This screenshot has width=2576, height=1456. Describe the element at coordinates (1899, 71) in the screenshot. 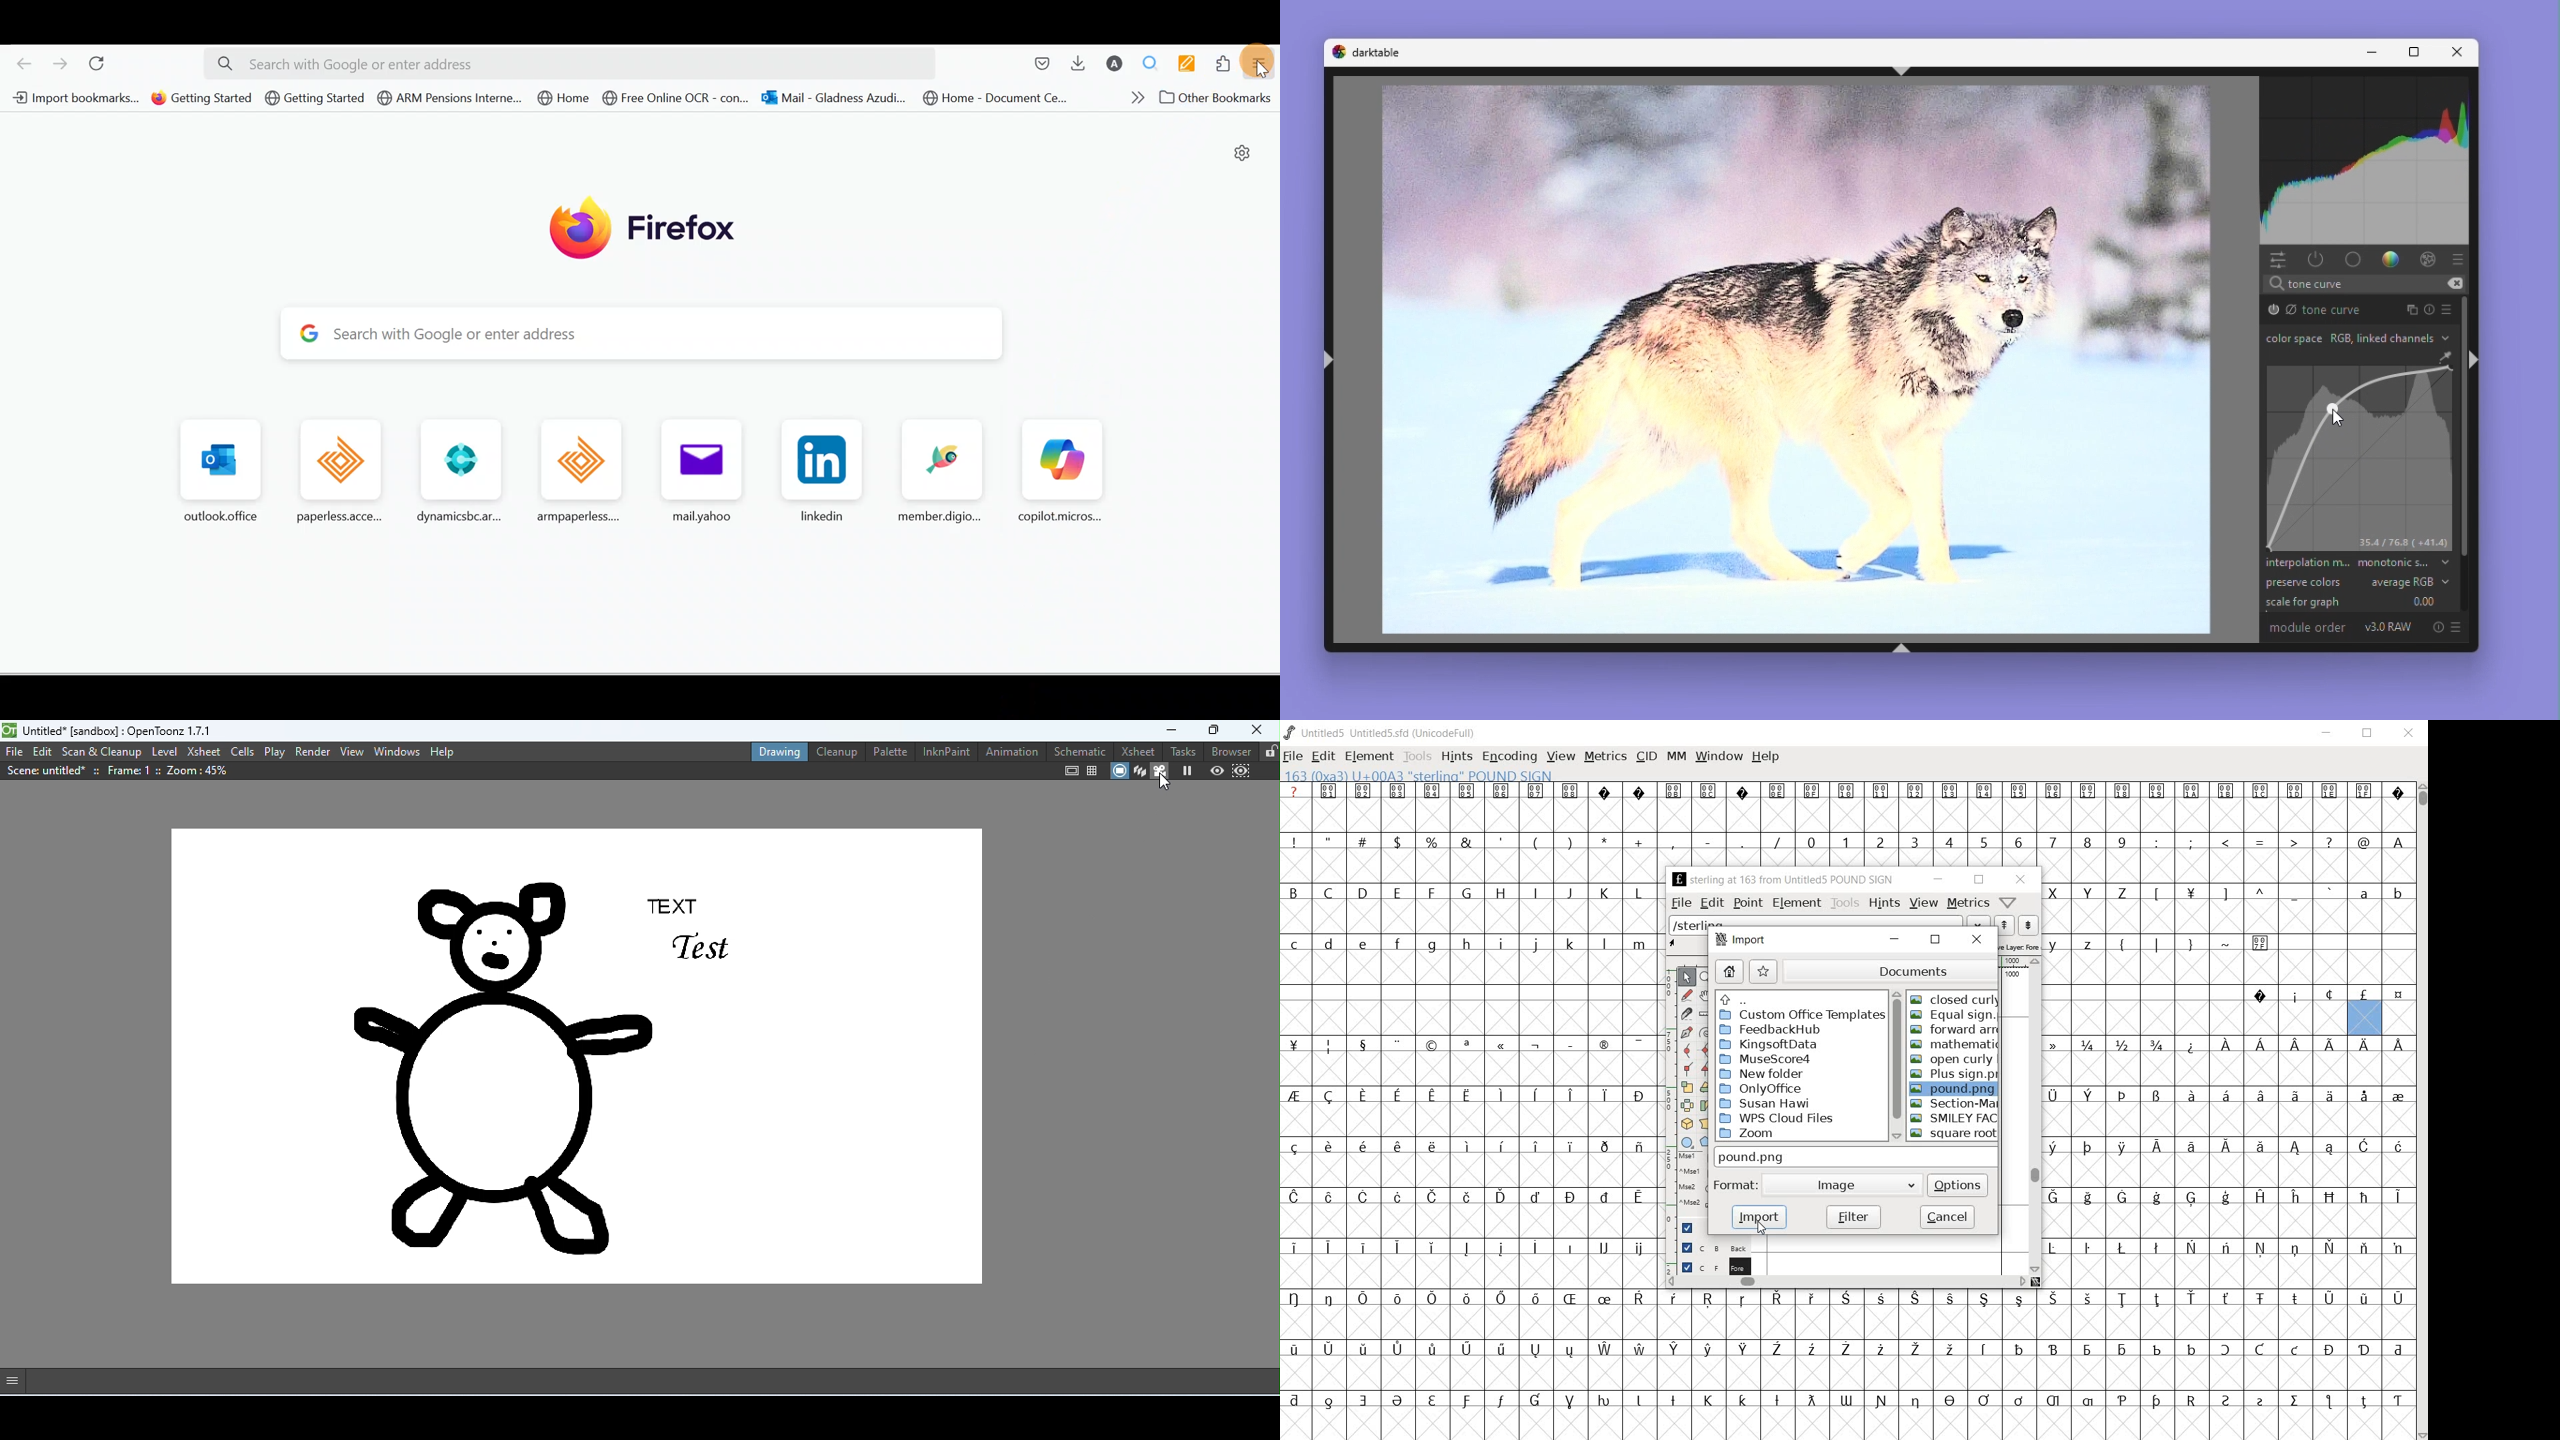

I see `shift+ctrl+t` at that location.